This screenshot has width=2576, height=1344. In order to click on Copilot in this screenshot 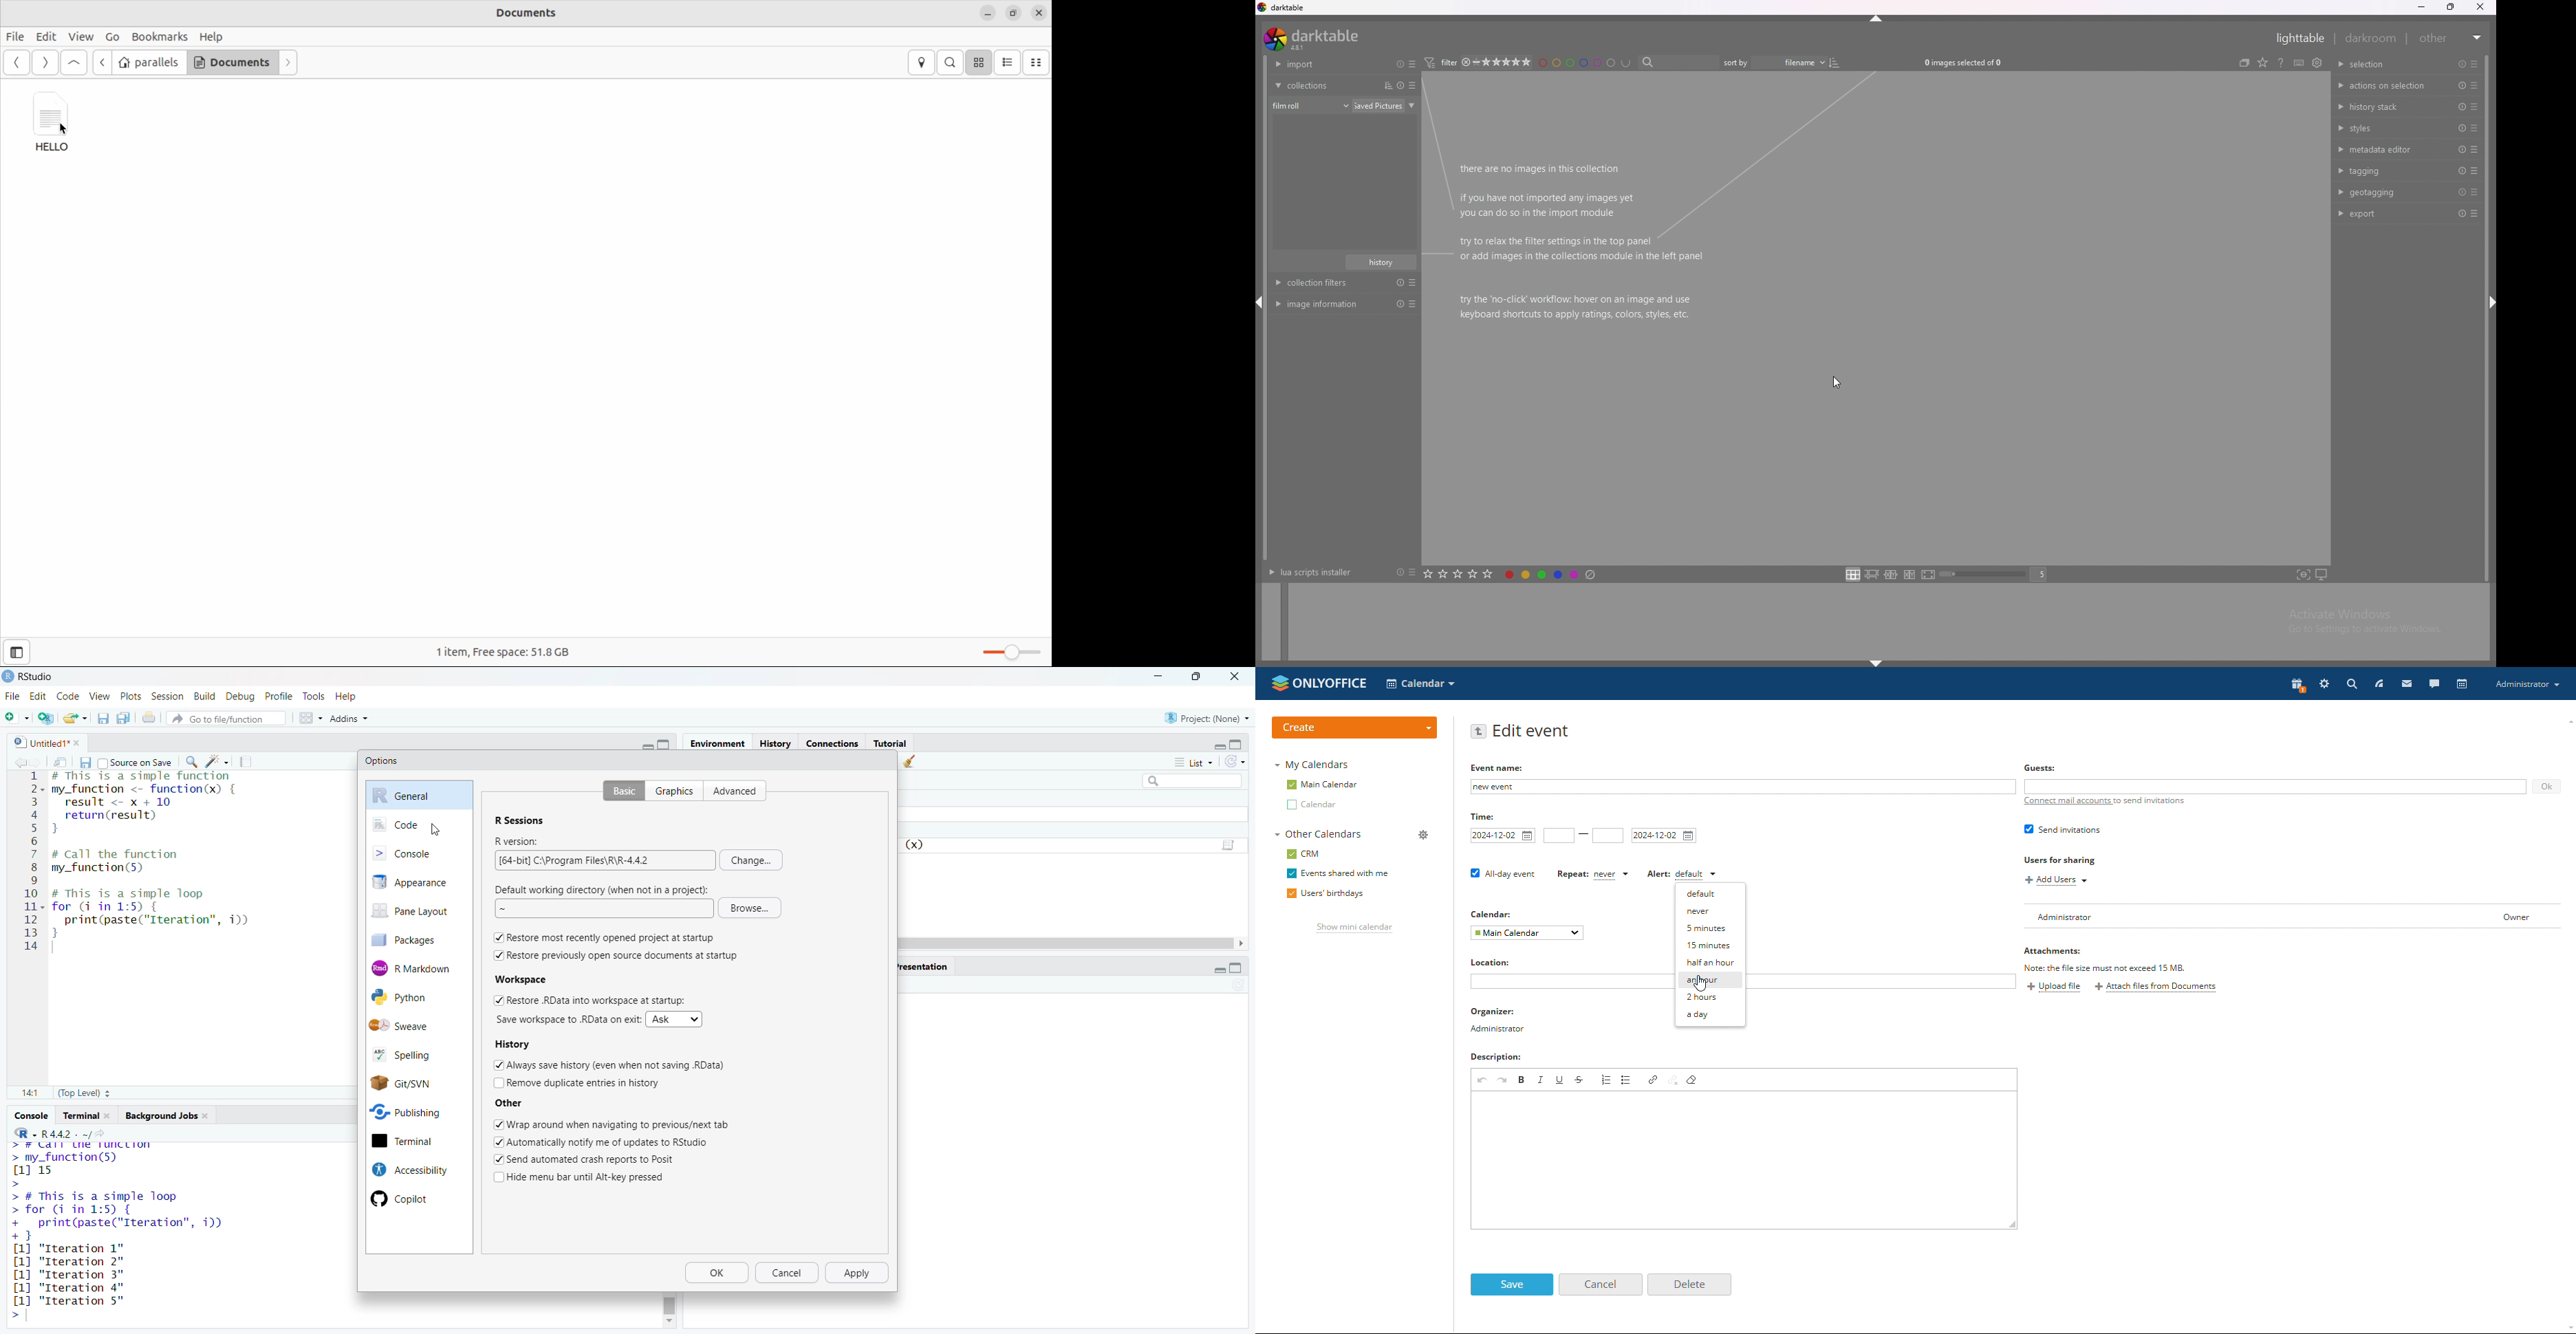, I will do `click(407, 1199)`.